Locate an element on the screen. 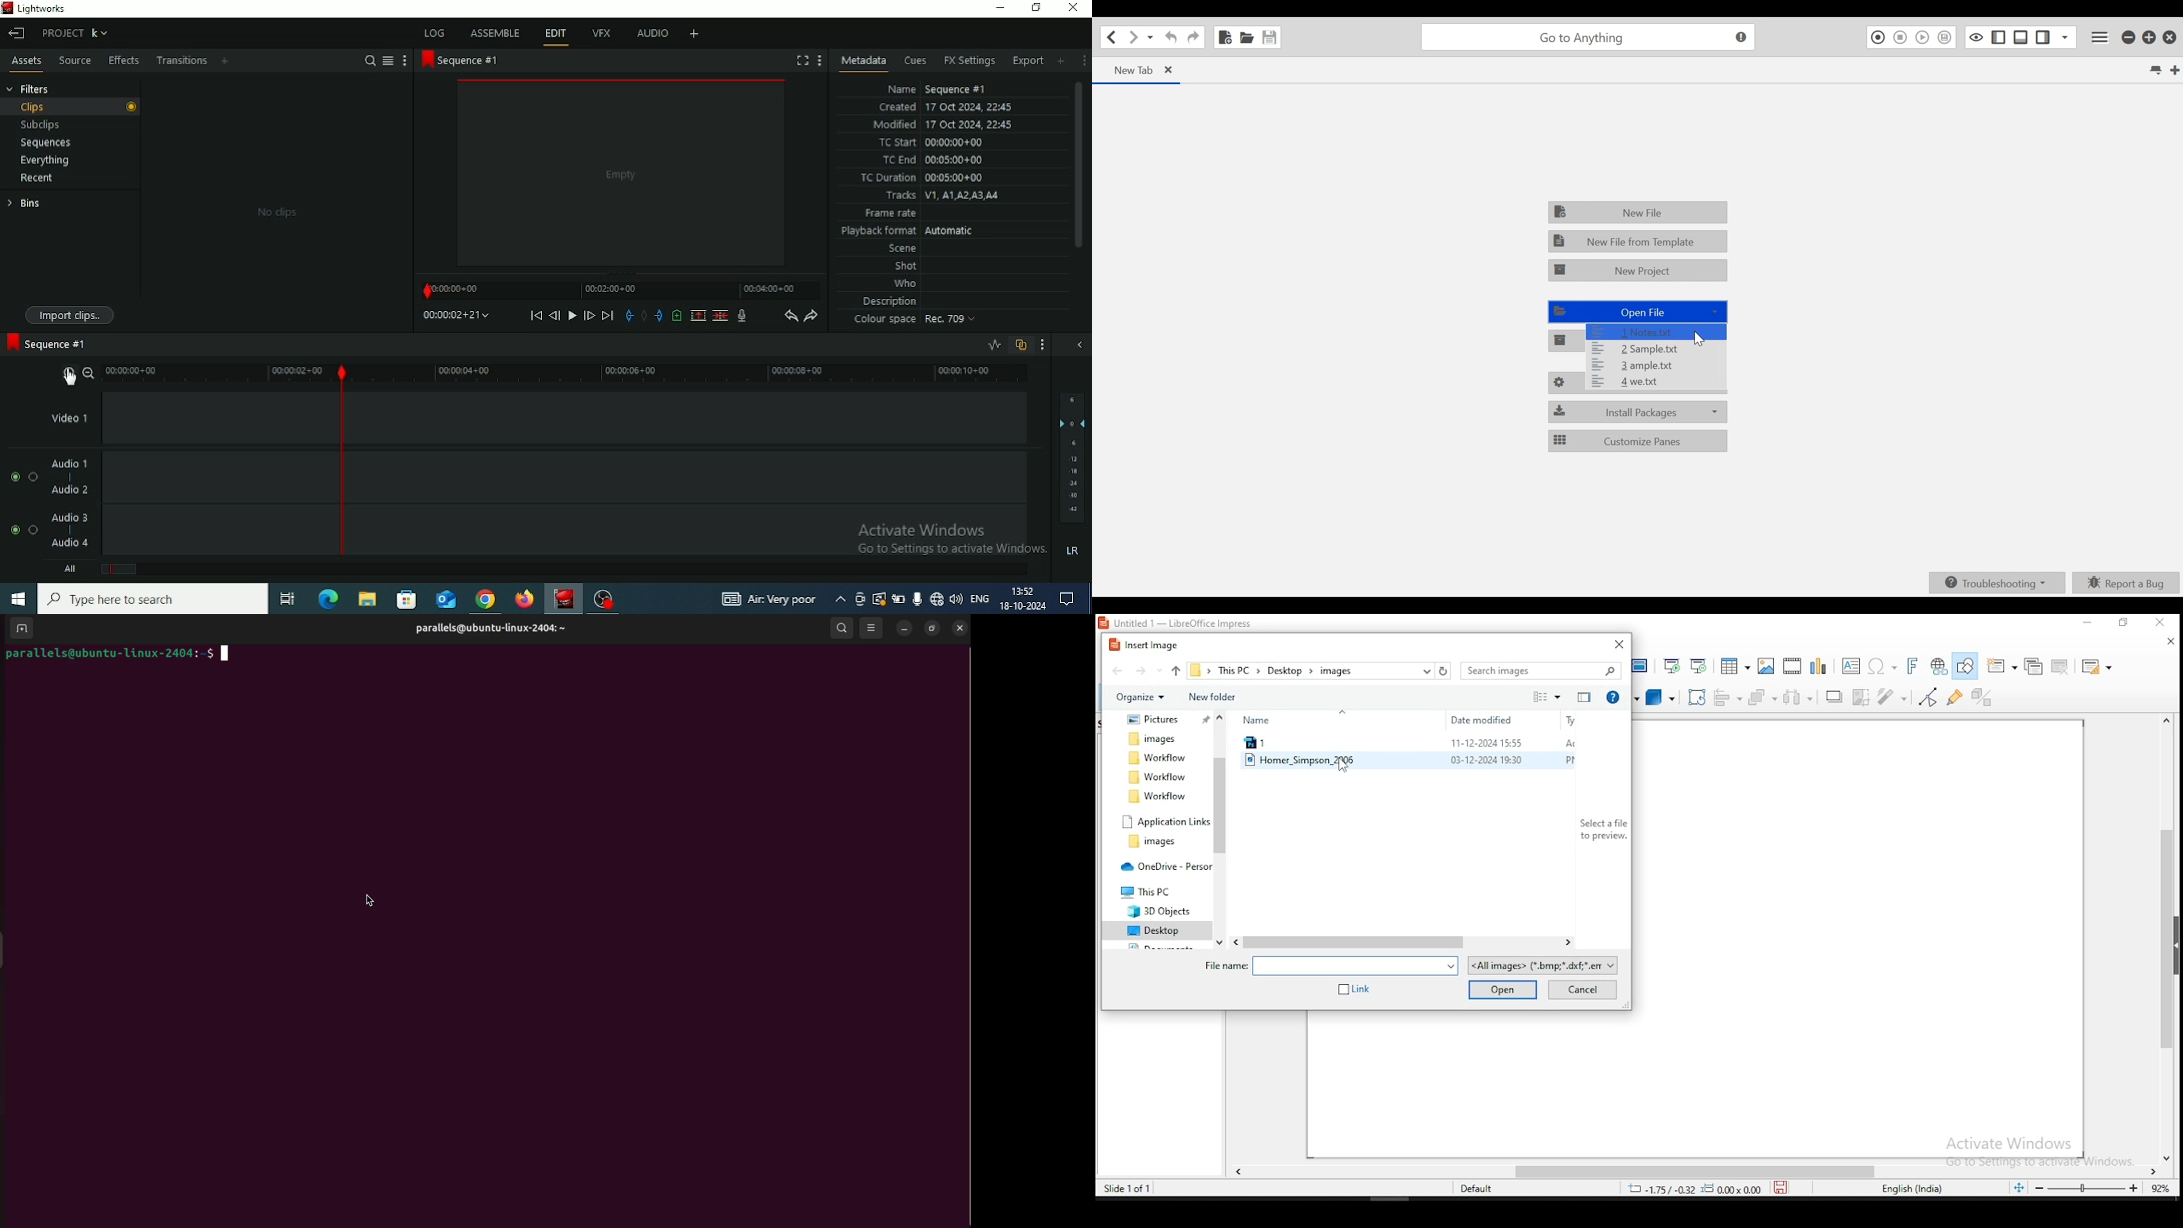 Image resolution: width=2184 pixels, height=1232 pixels. forward is located at coordinates (1141, 672).